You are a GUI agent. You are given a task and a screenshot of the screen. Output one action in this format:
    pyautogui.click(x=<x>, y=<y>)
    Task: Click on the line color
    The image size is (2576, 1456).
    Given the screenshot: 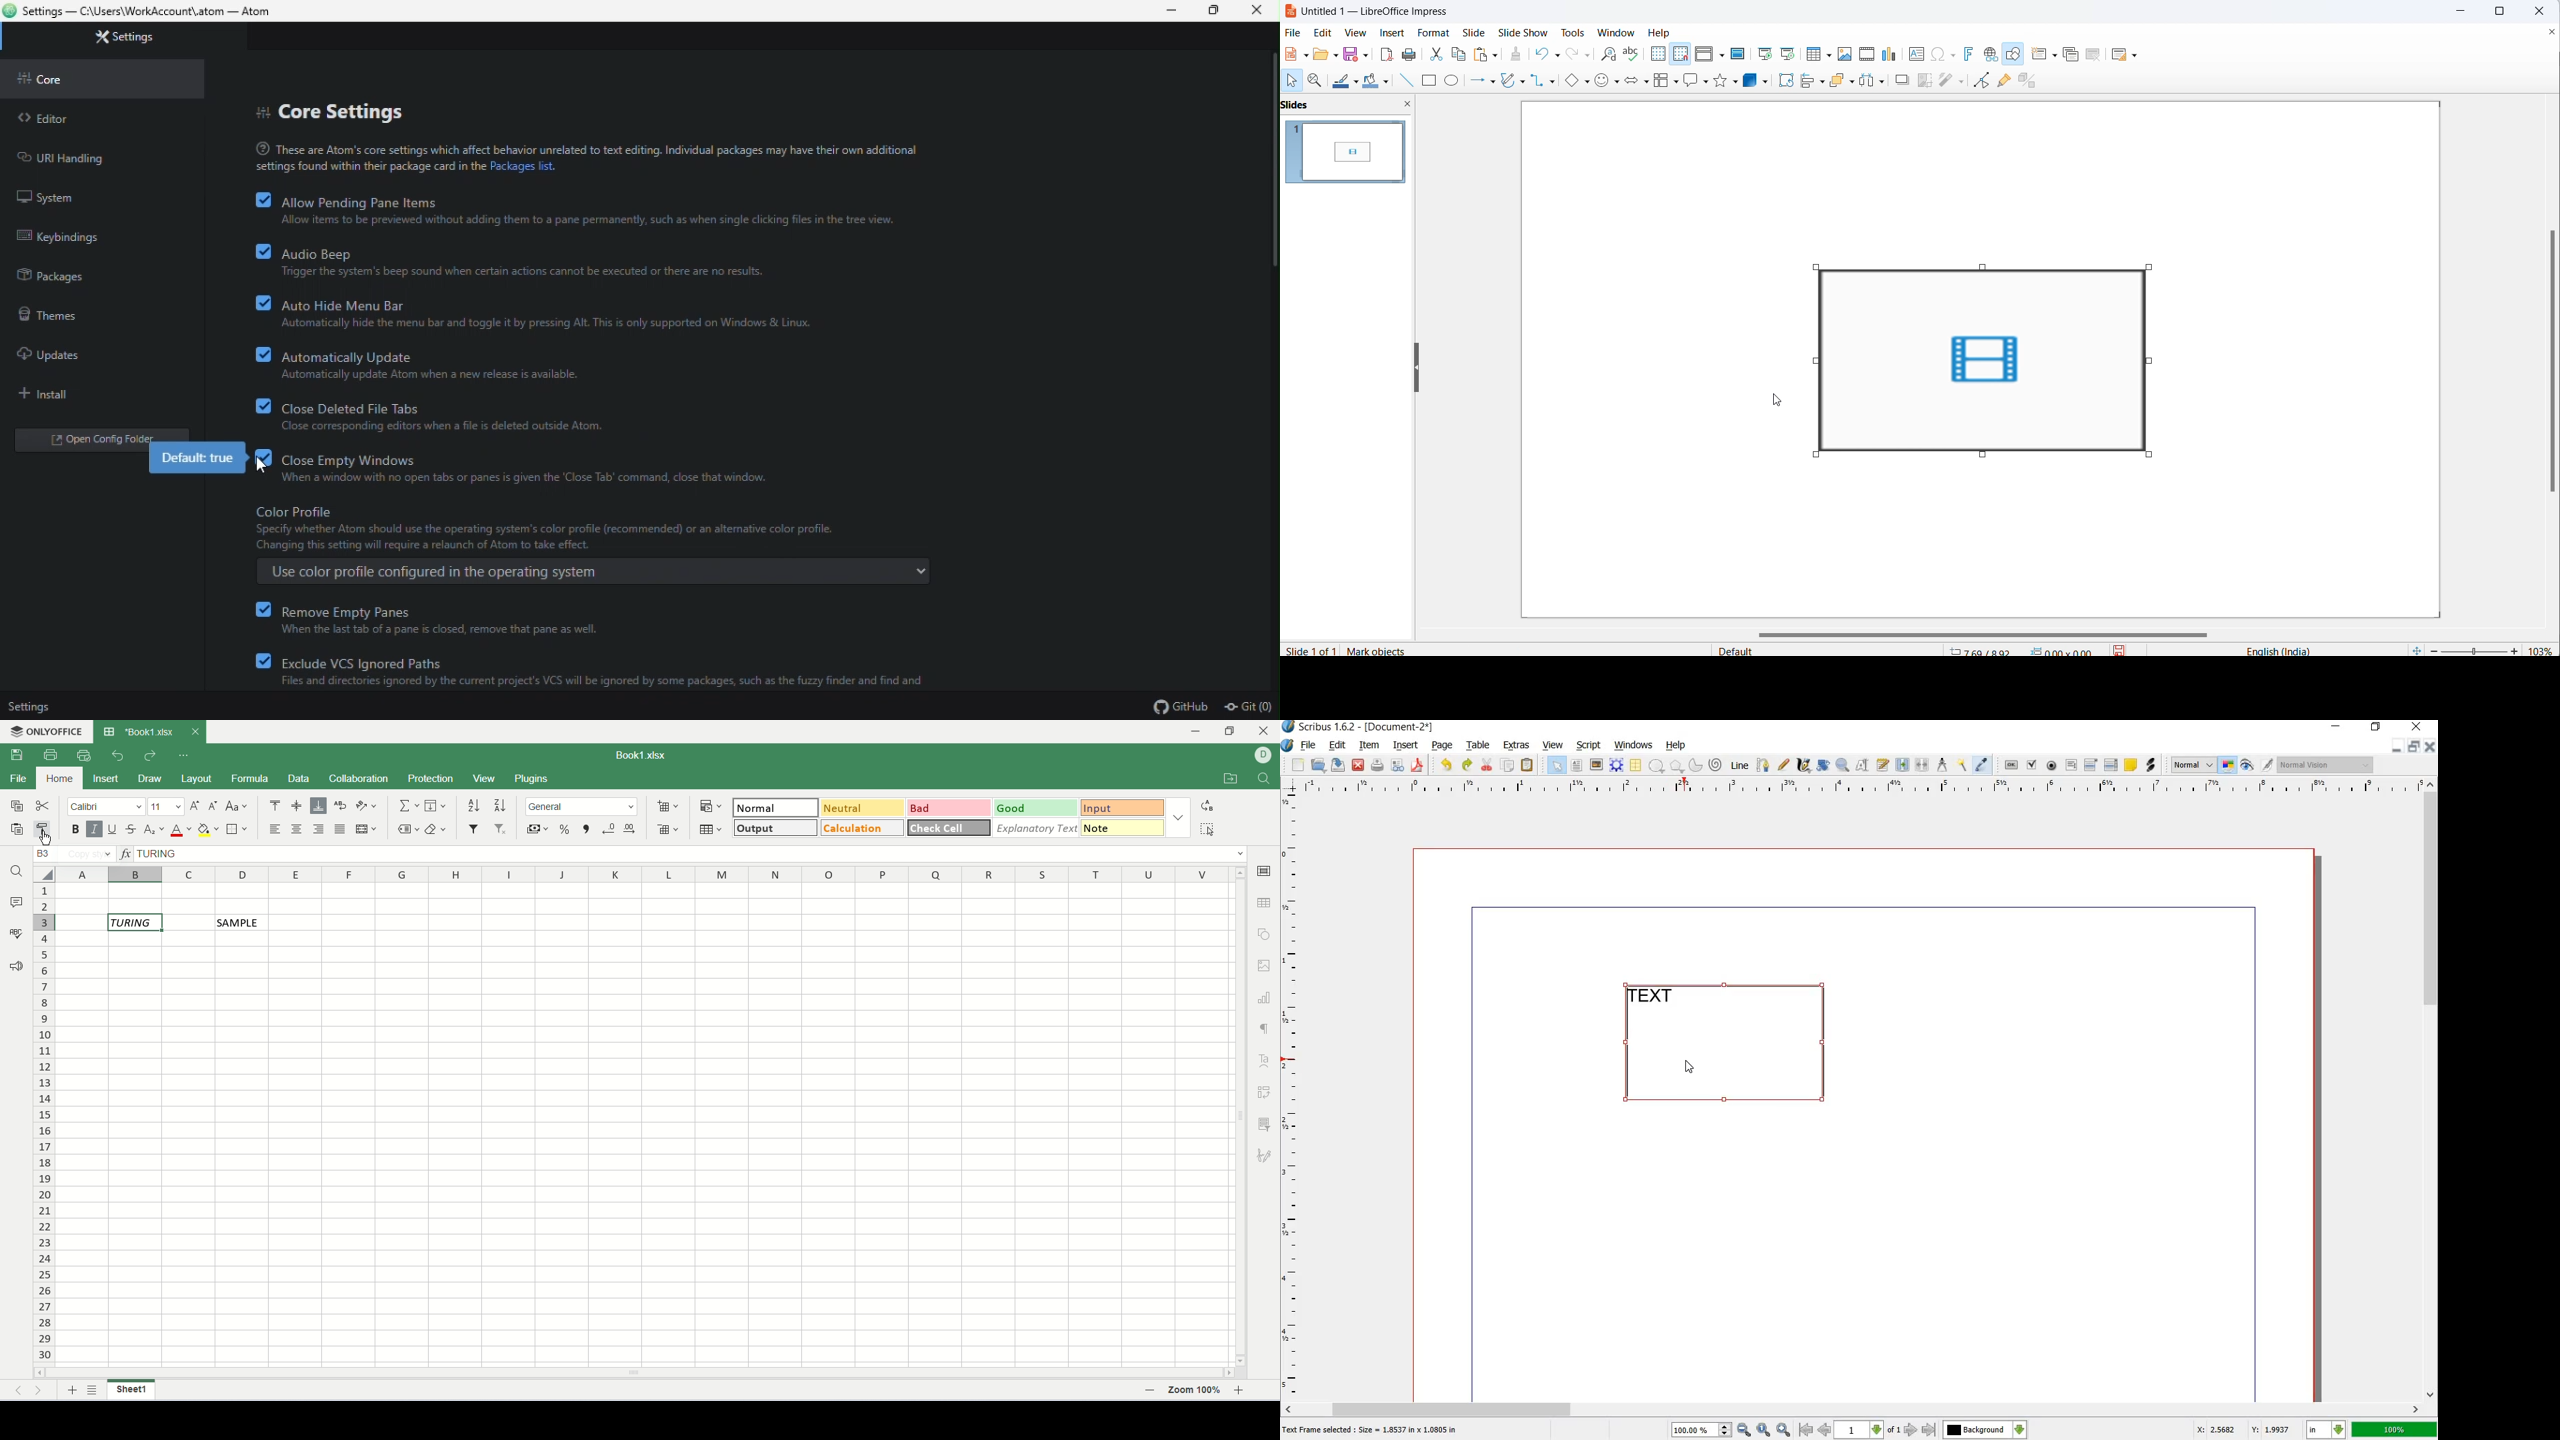 What is the action you would take?
    pyautogui.click(x=1343, y=82)
    